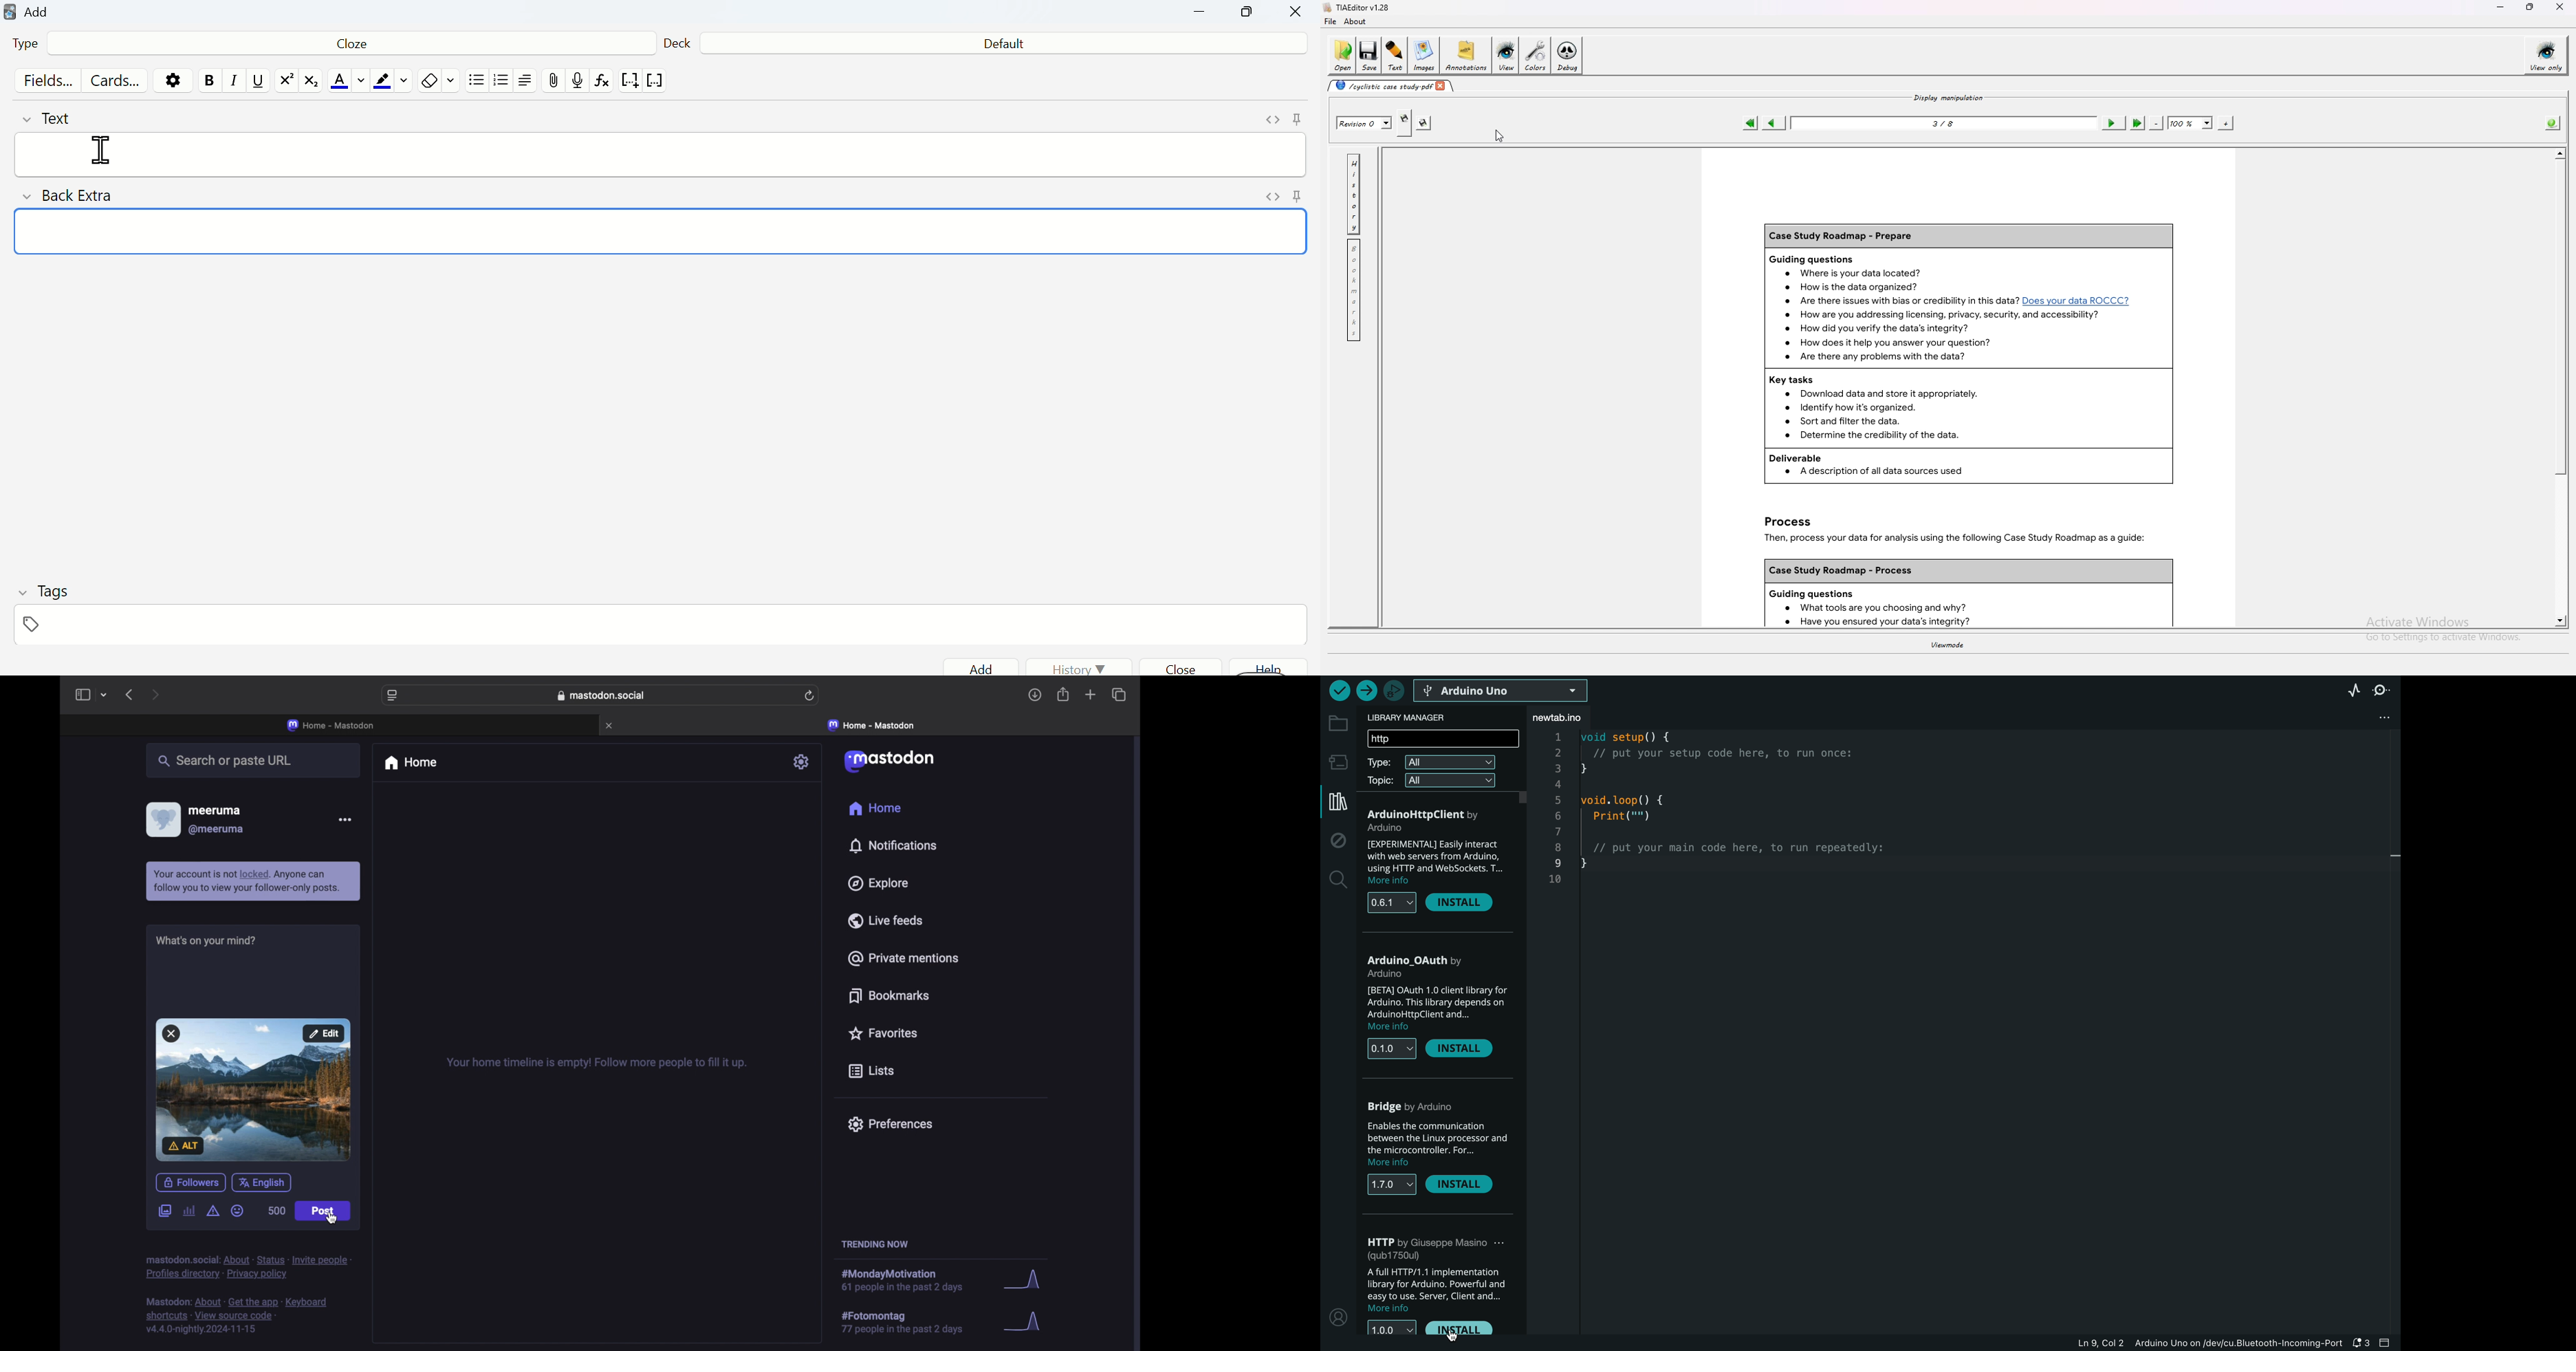 Image resolution: width=2576 pixels, height=1372 pixels. Describe the element at coordinates (1879, 328) in the screenshot. I see `How did you verify the data's integrity?` at that location.